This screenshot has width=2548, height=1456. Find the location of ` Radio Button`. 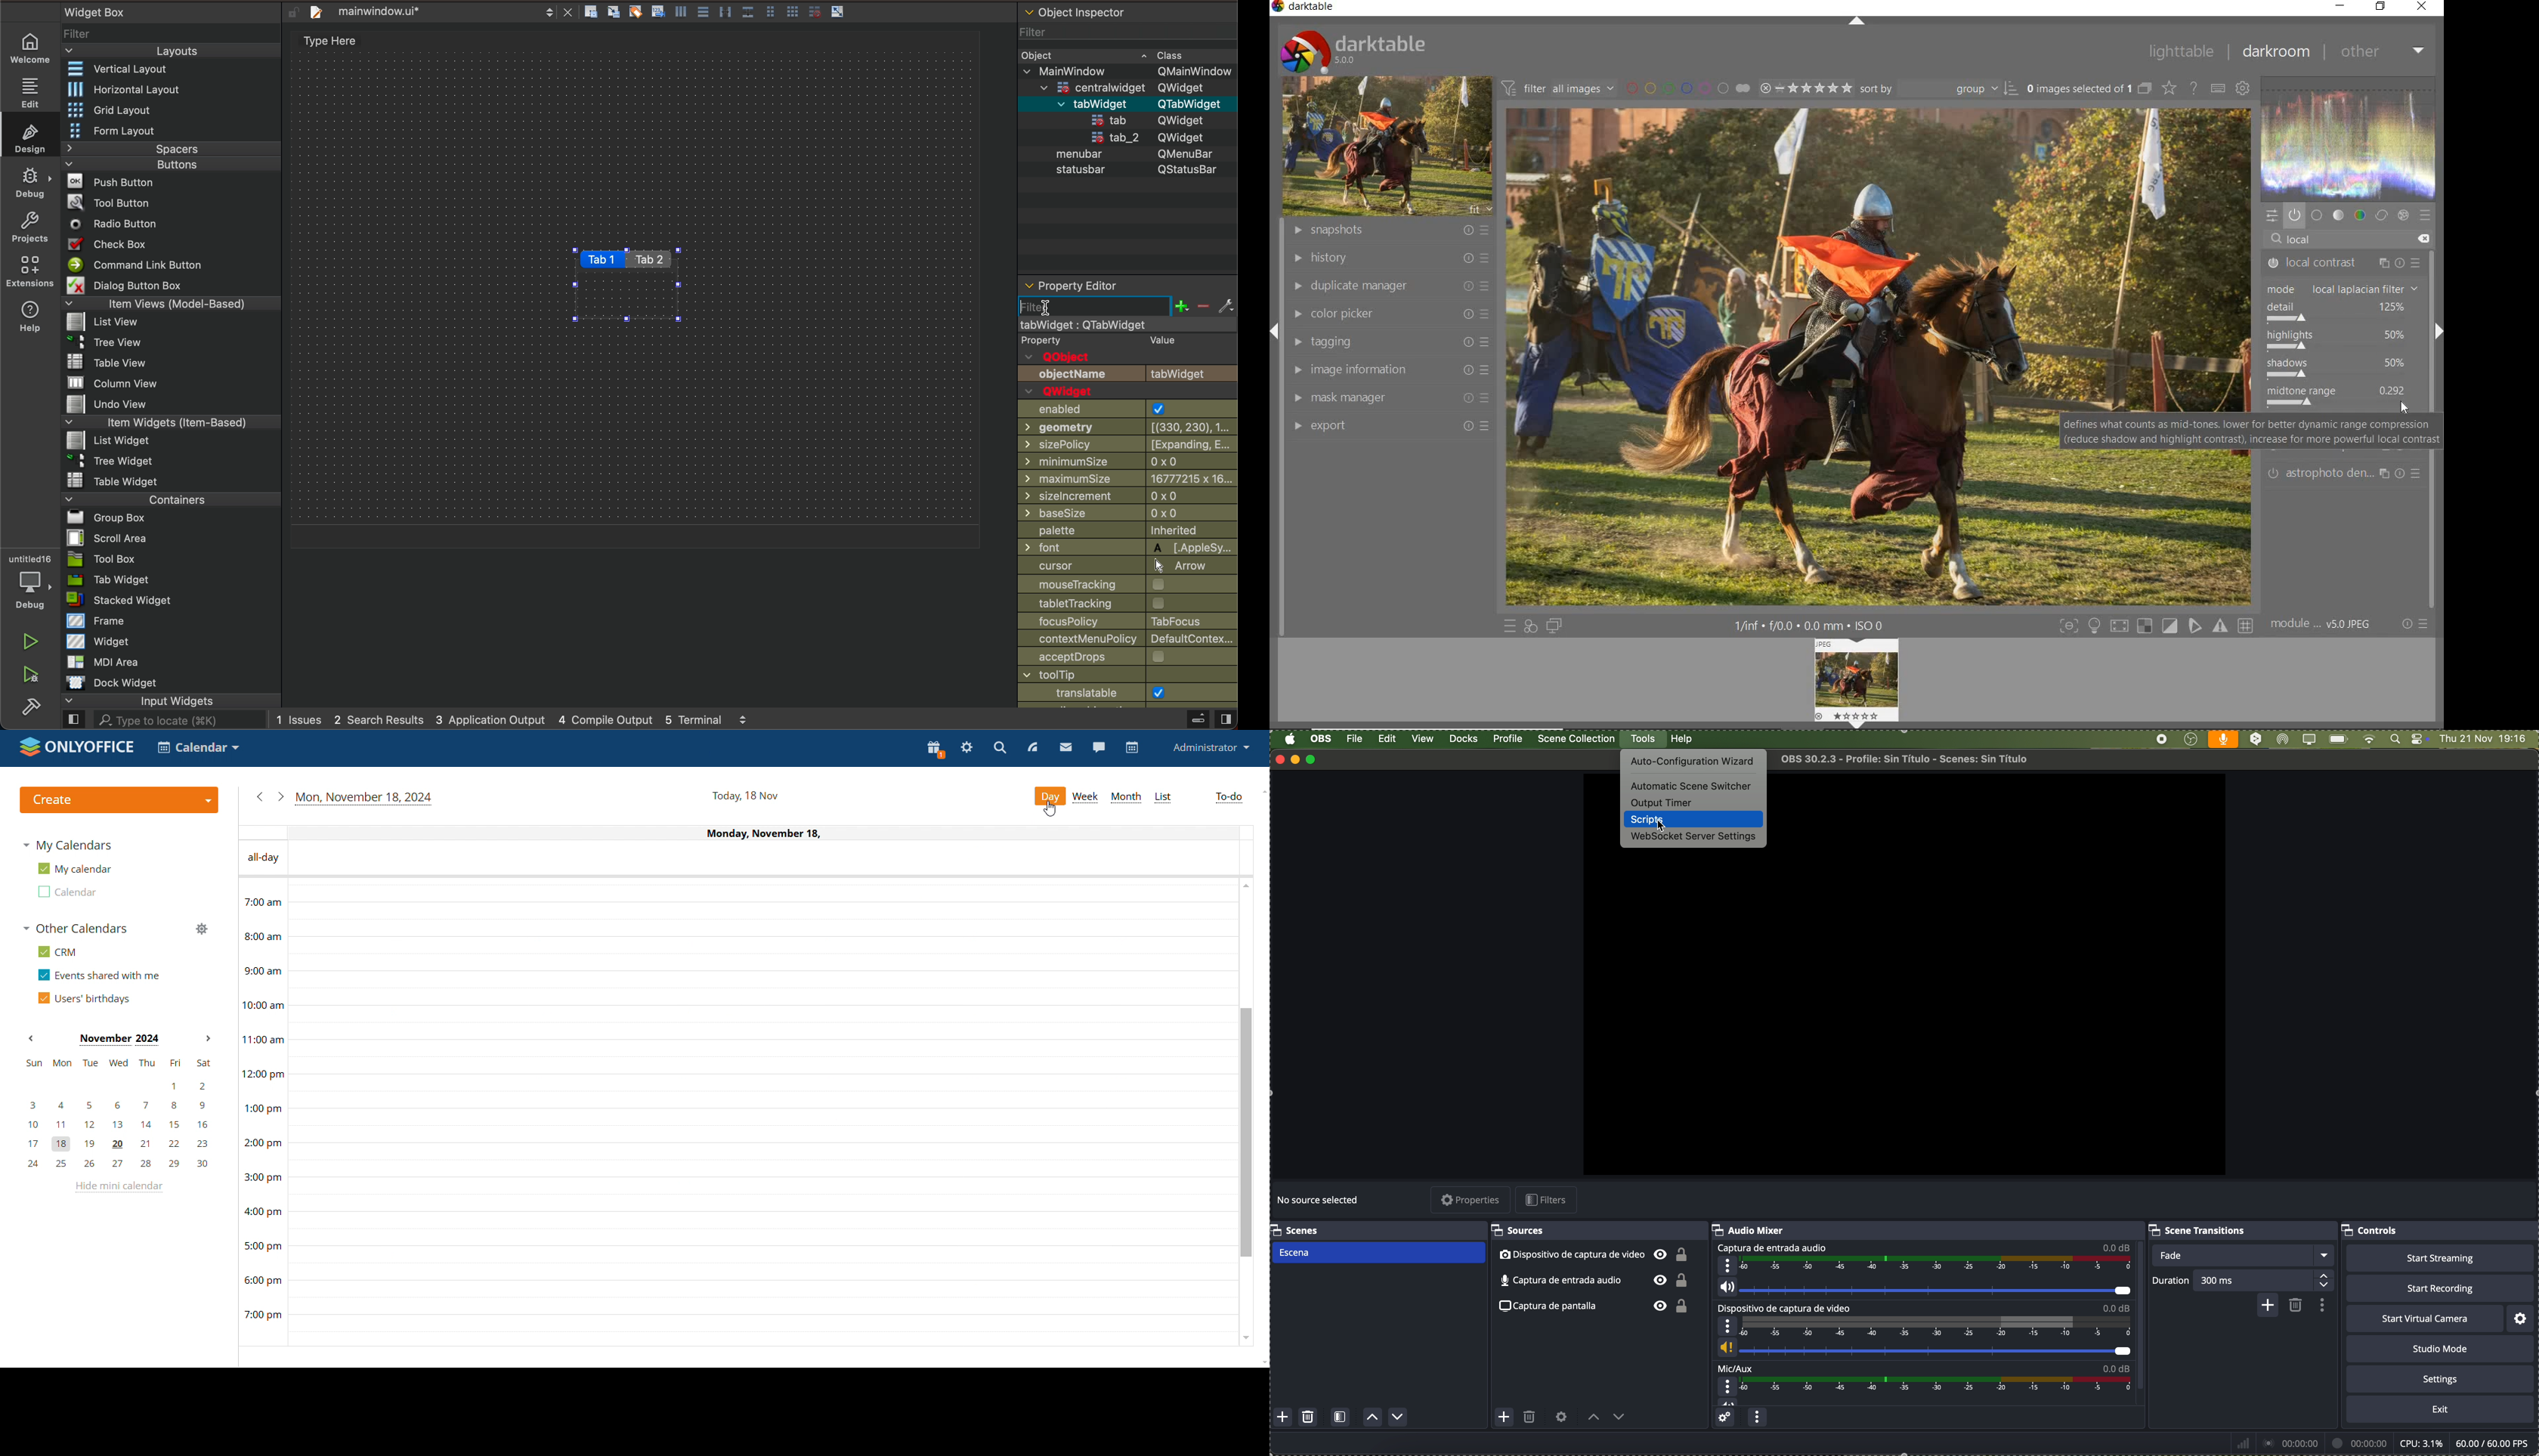

 Radio Button is located at coordinates (108, 224).